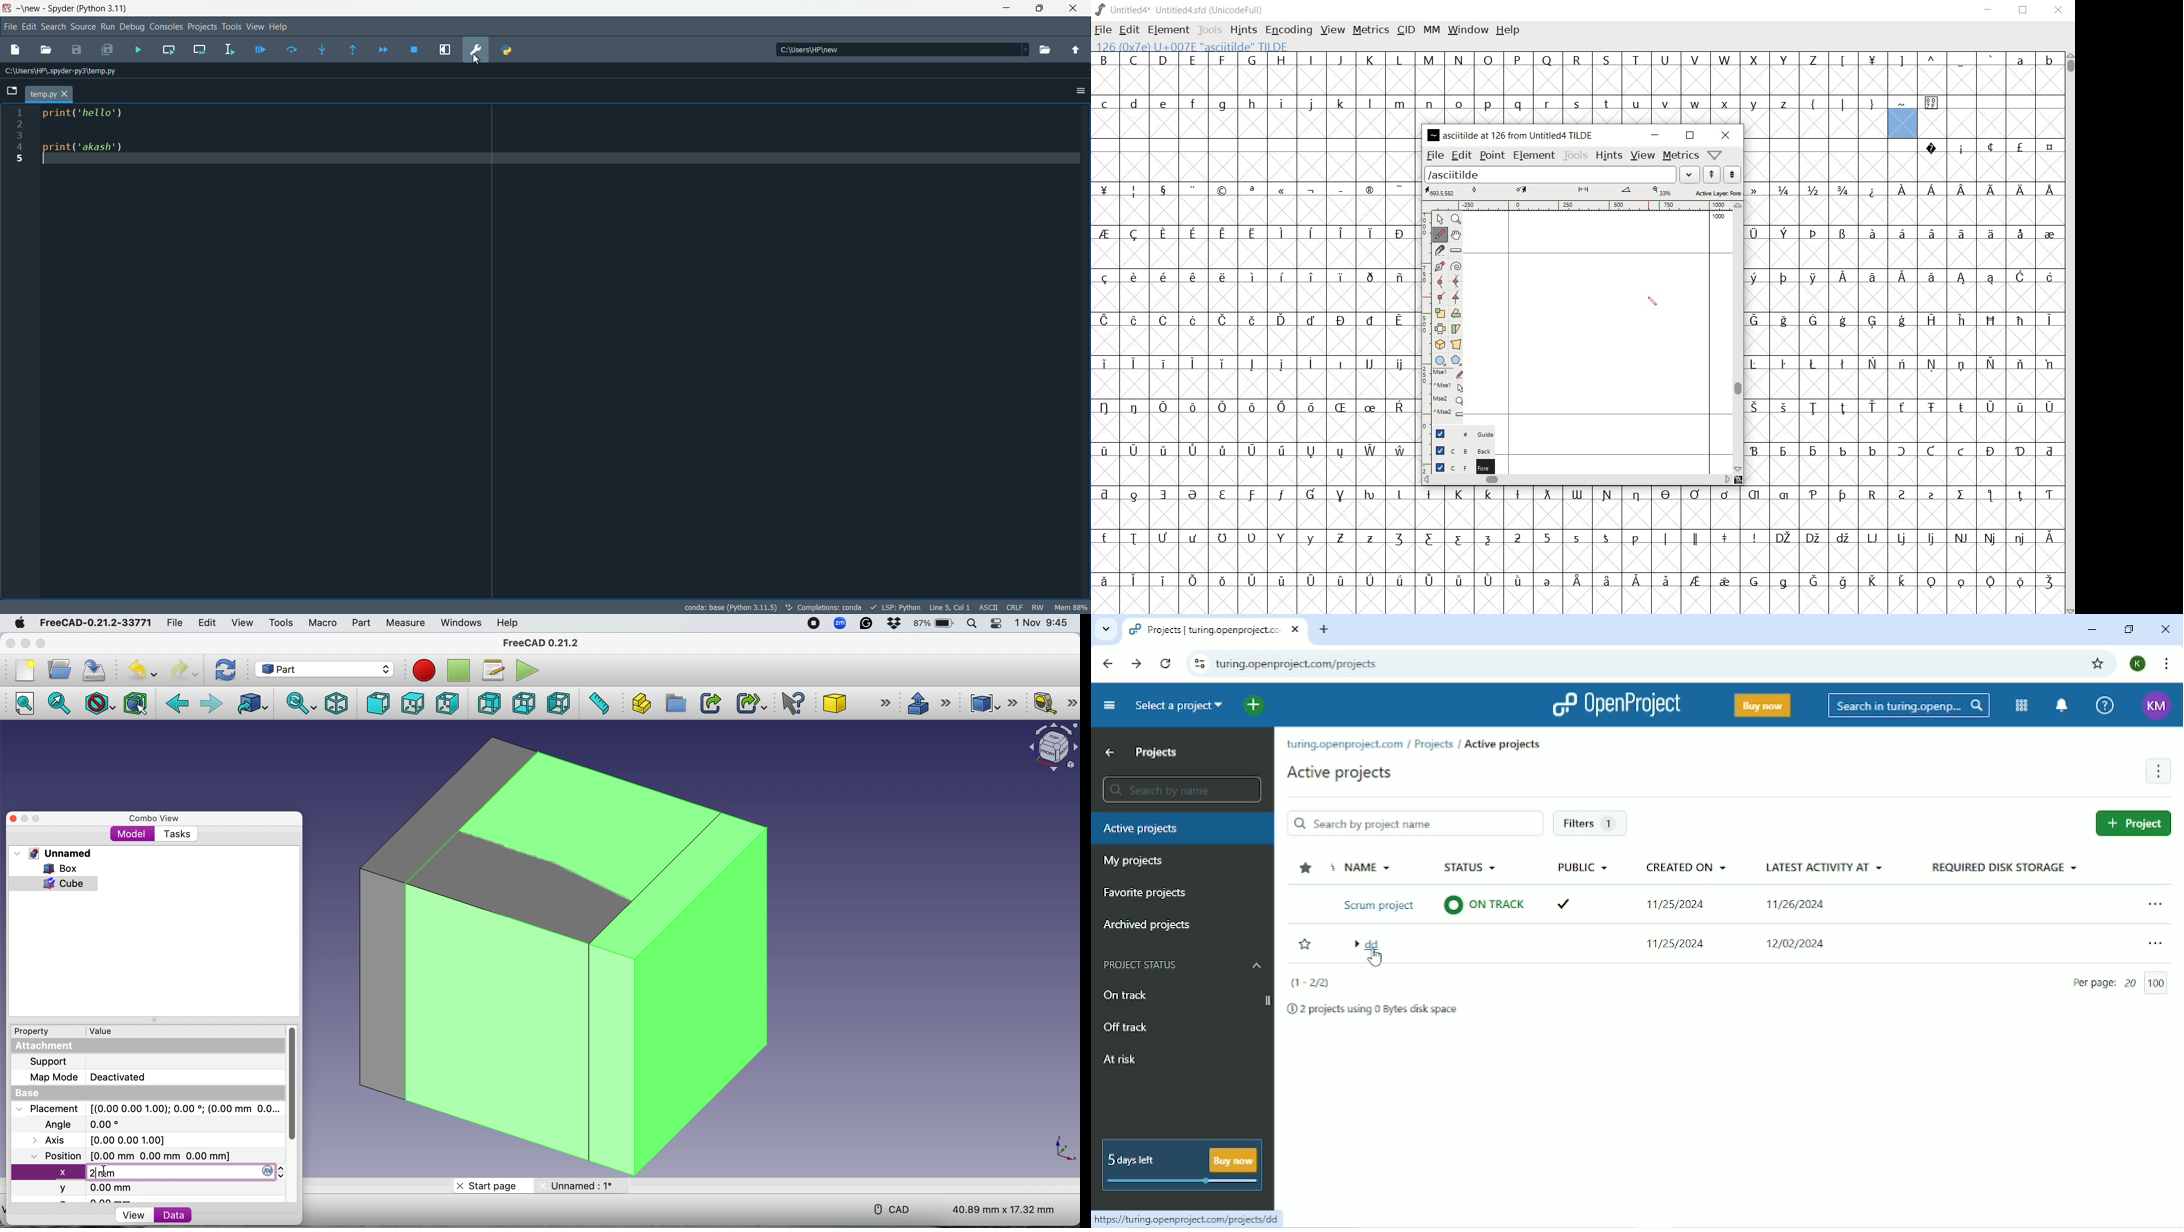 This screenshot has width=2184, height=1232. I want to click on FreeCAD 0.21.2, so click(542, 644).